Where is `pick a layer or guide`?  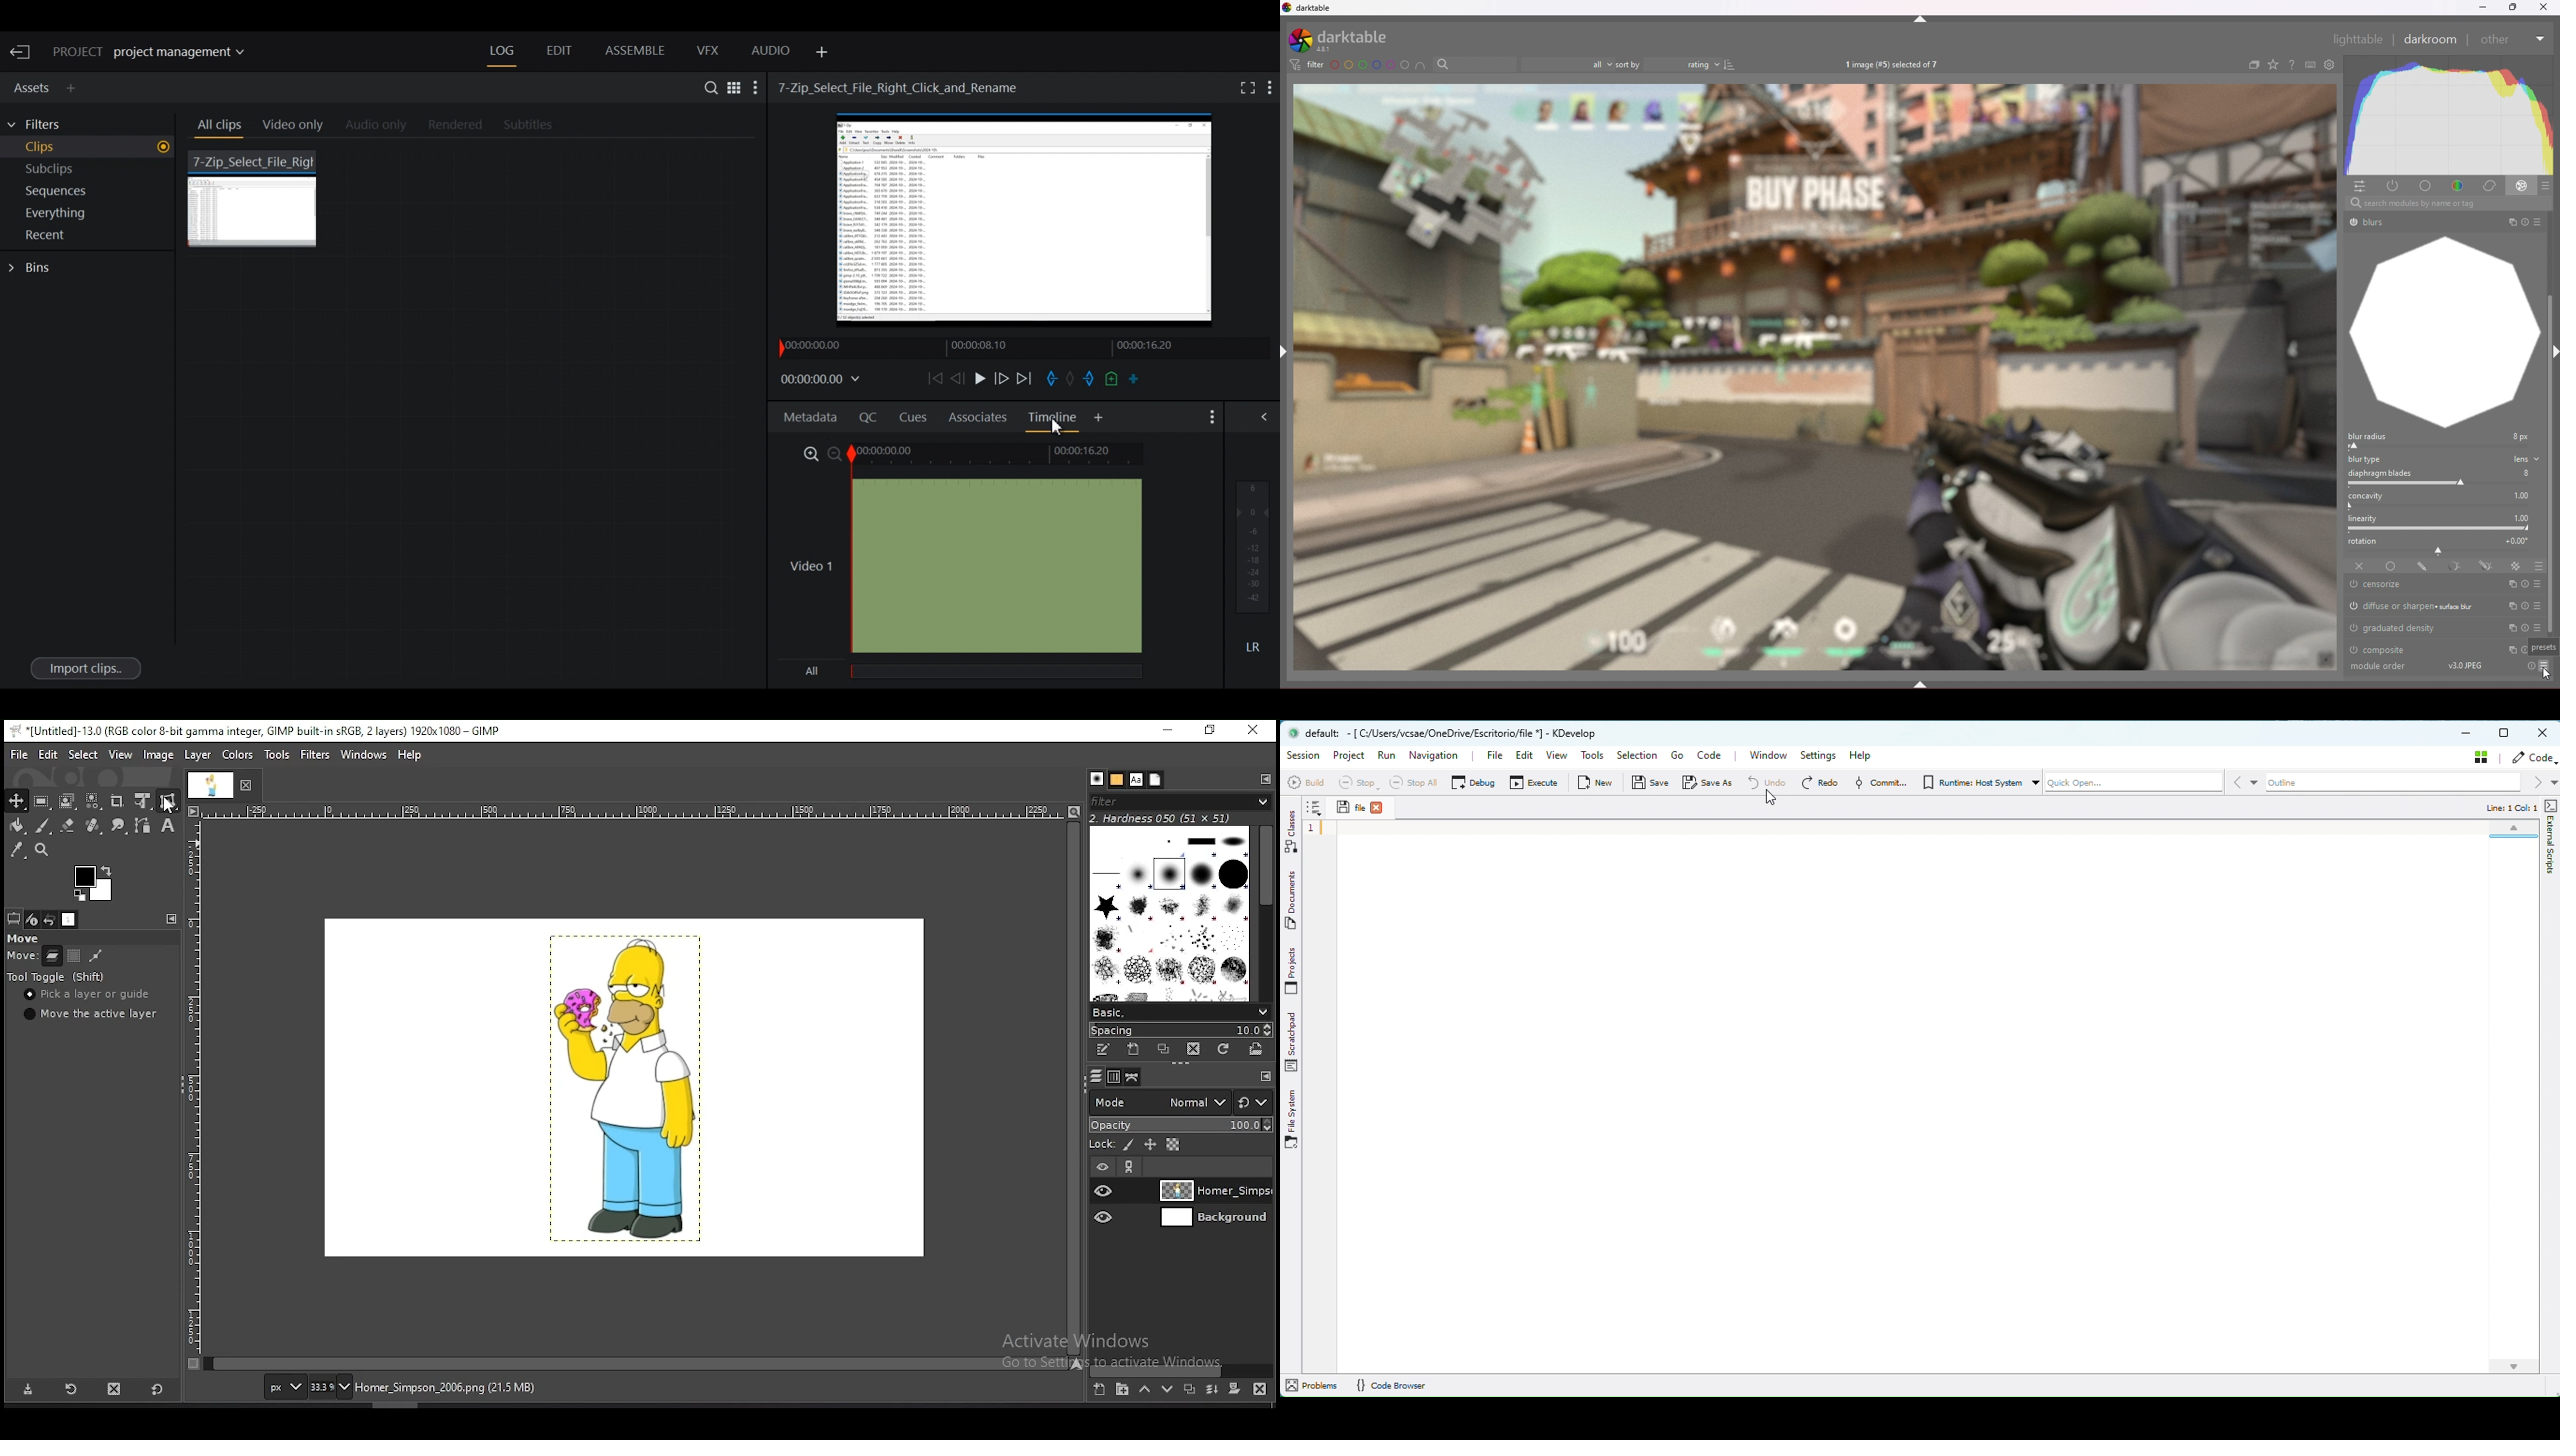 pick a layer or guide is located at coordinates (91, 996).